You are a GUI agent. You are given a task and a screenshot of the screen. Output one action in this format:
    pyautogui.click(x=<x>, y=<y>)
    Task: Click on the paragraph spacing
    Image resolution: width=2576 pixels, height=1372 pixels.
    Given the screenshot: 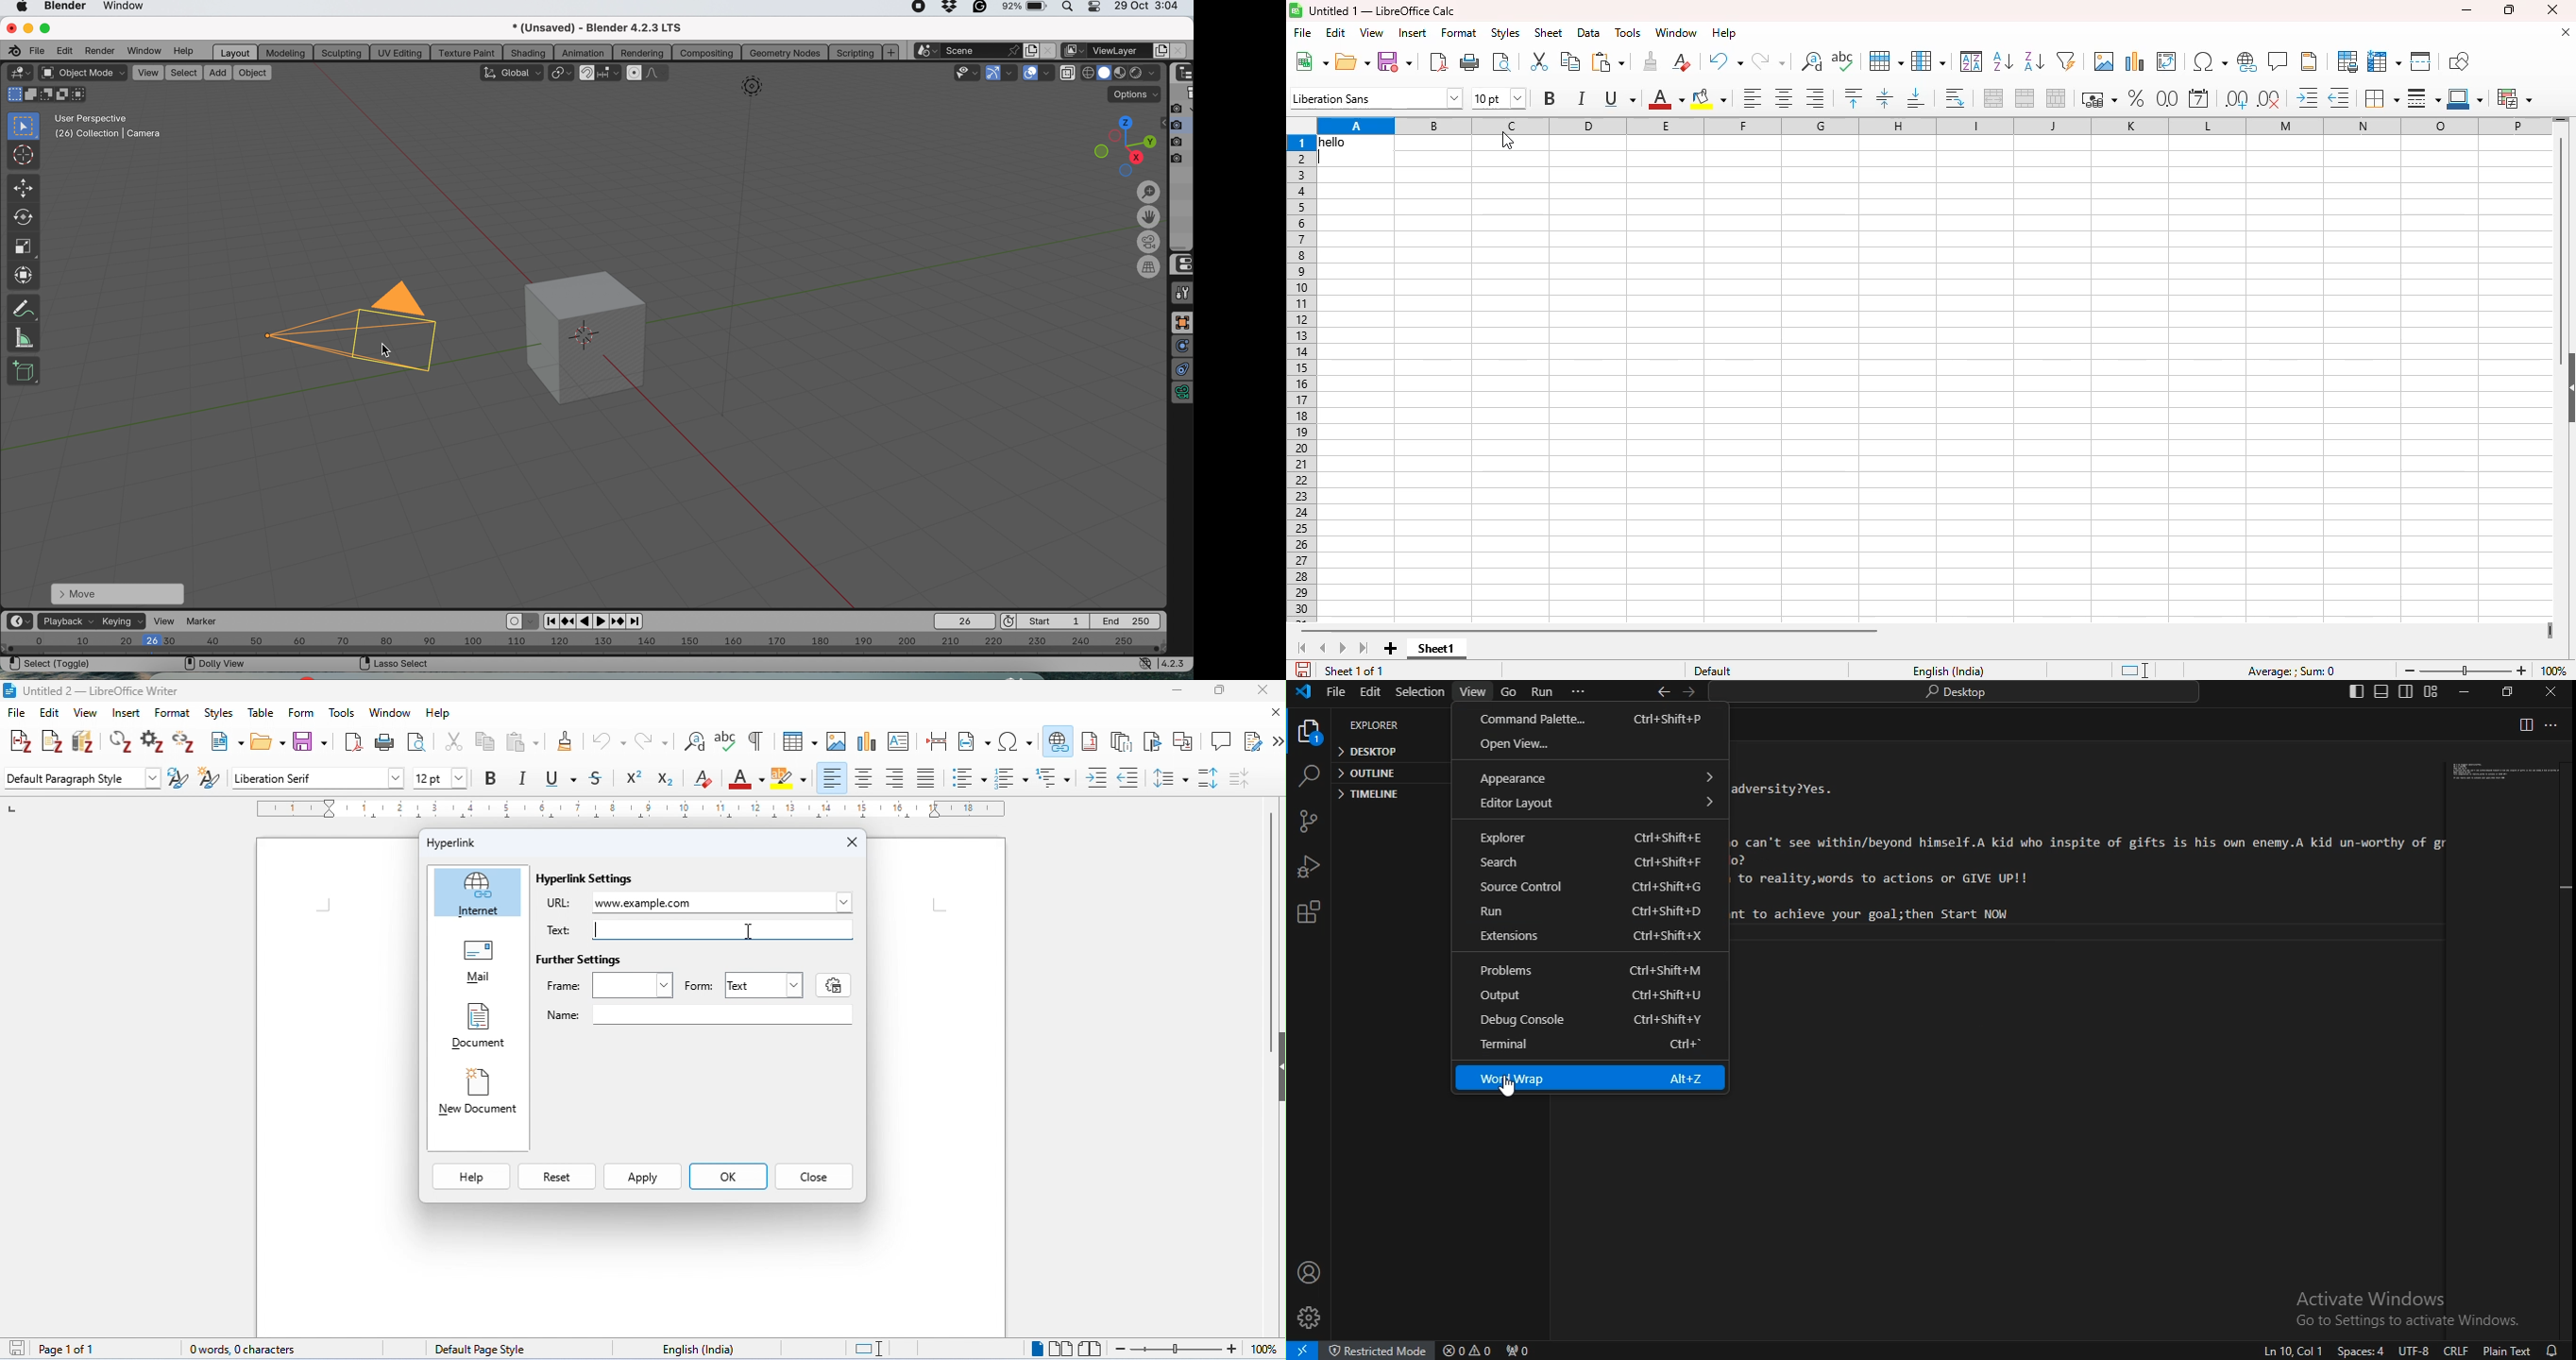 What is the action you would take?
    pyautogui.click(x=1210, y=778)
    